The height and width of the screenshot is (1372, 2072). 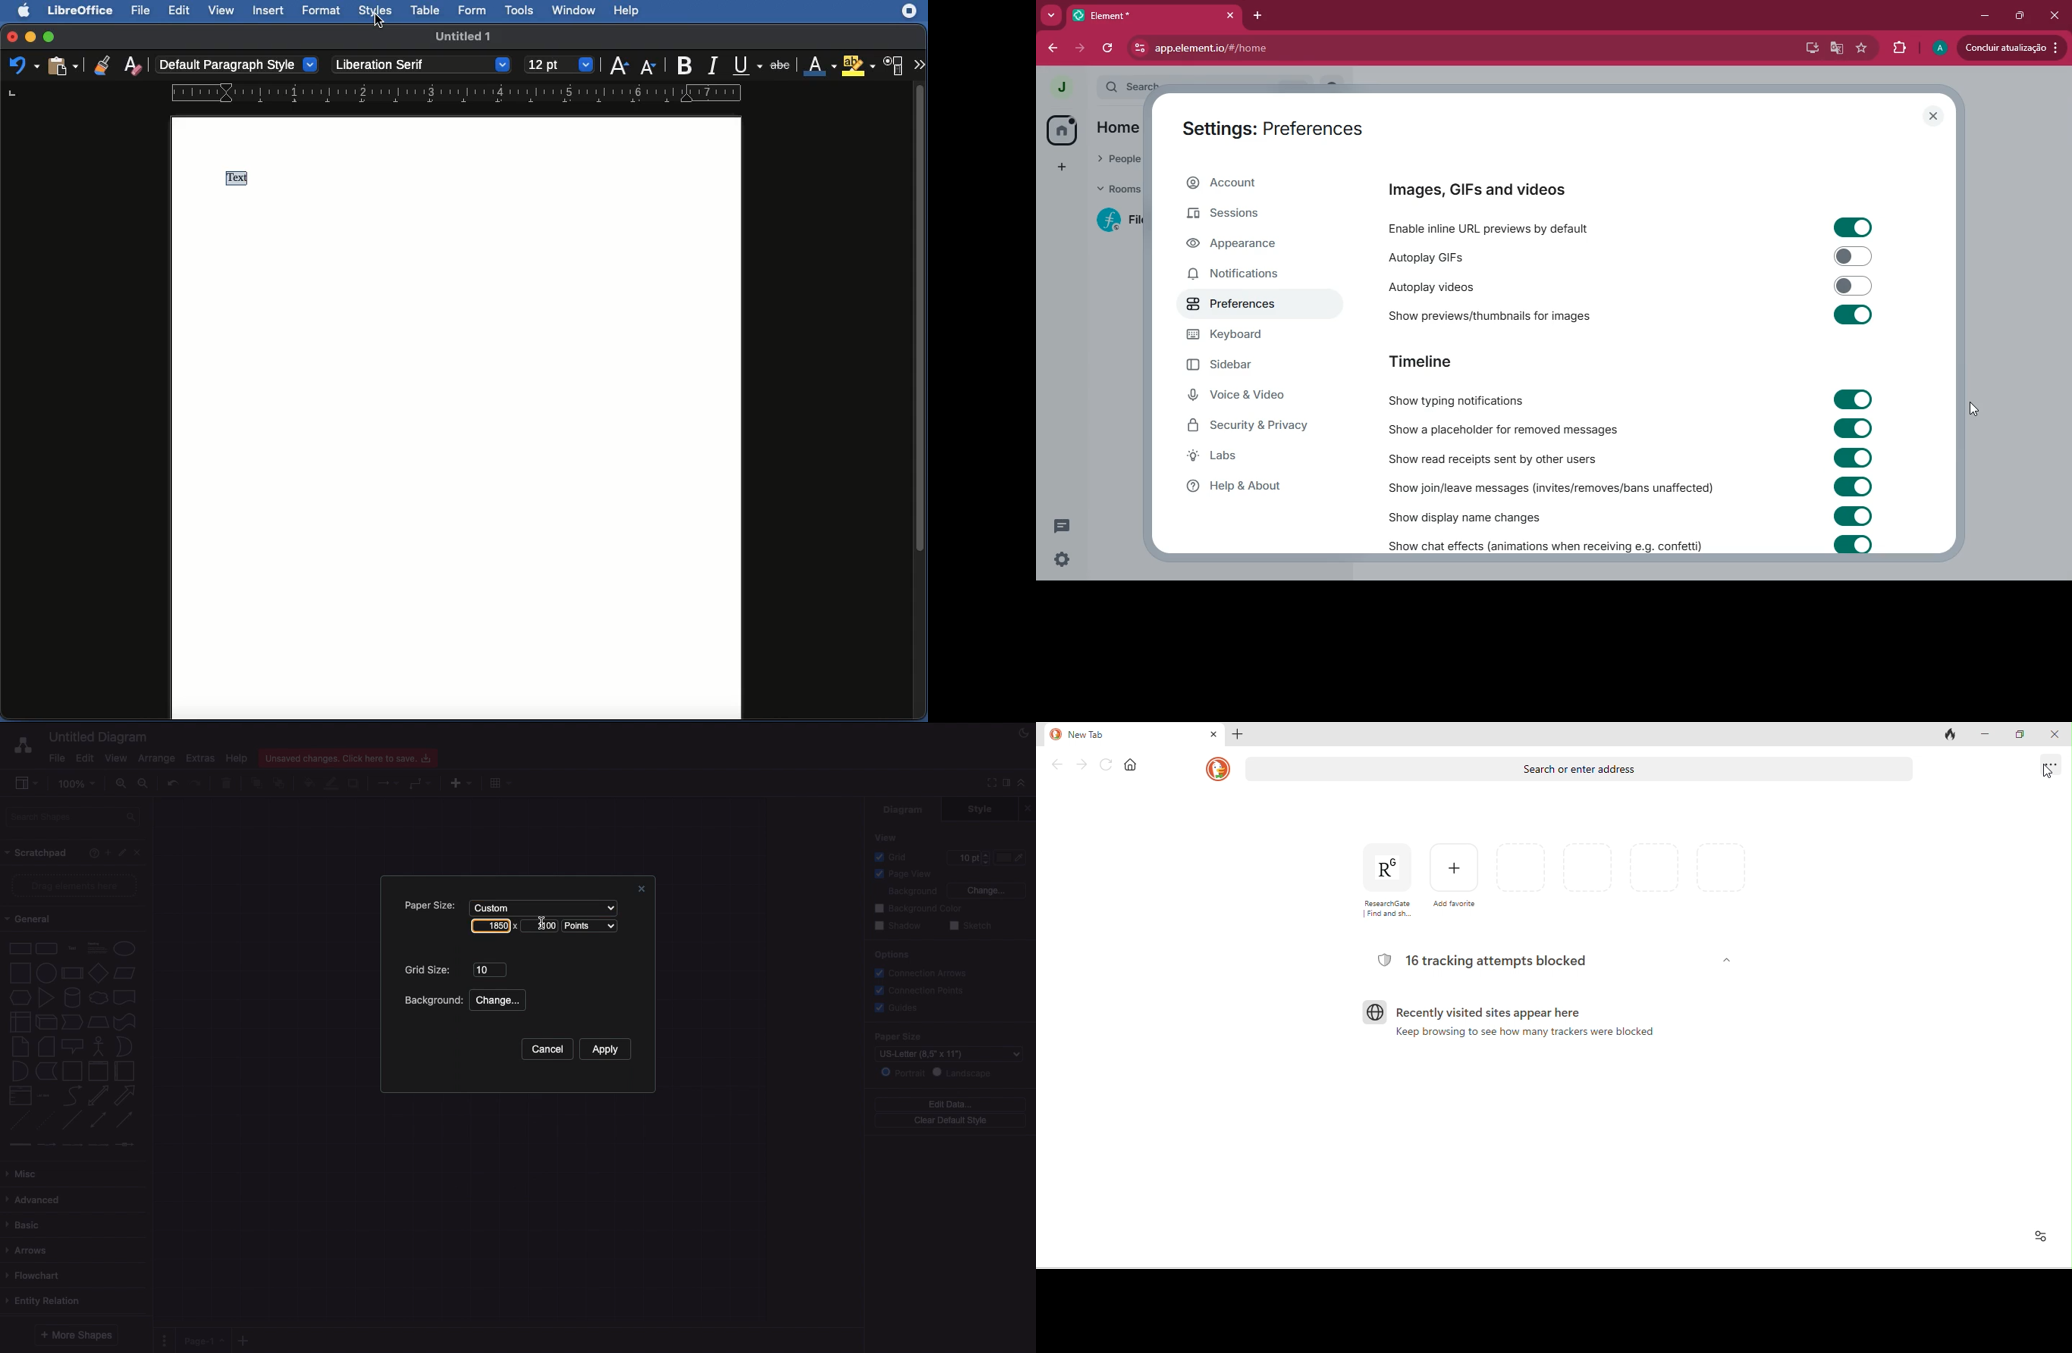 What do you see at coordinates (72, 1071) in the screenshot?
I see `Container` at bounding box center [72, 1071].